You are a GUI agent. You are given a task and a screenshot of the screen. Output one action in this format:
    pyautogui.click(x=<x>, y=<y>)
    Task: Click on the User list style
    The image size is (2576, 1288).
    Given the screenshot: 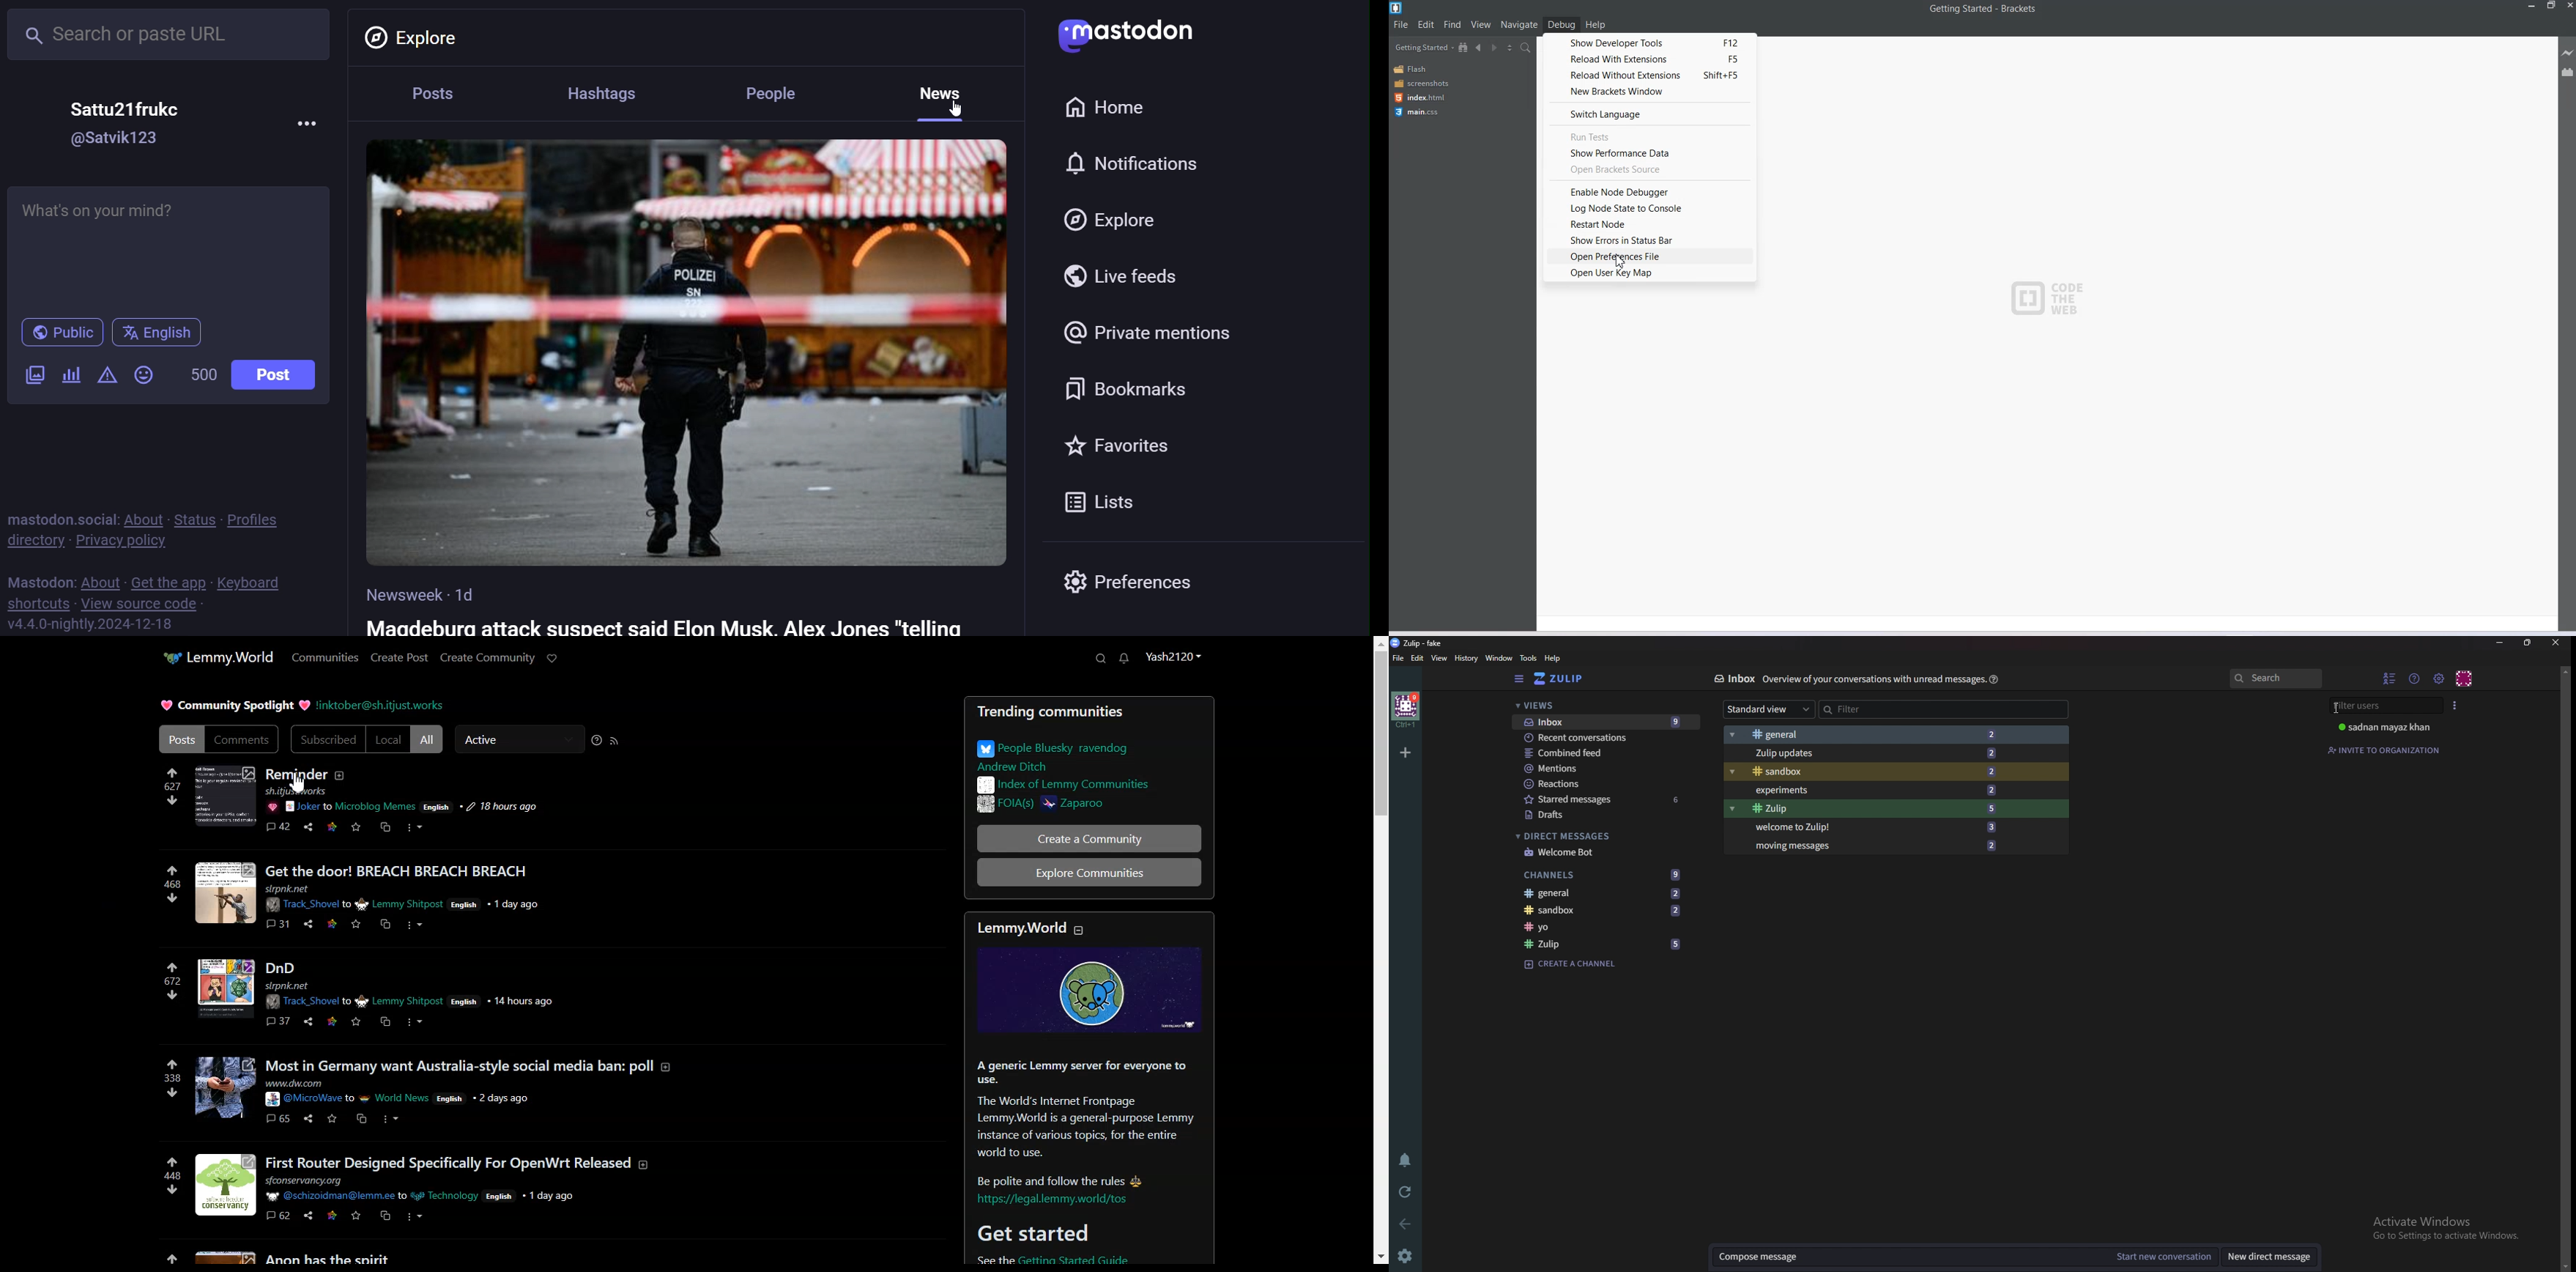 What is the action you would take?
    pyautogui.click(x=2458, y=705)
    